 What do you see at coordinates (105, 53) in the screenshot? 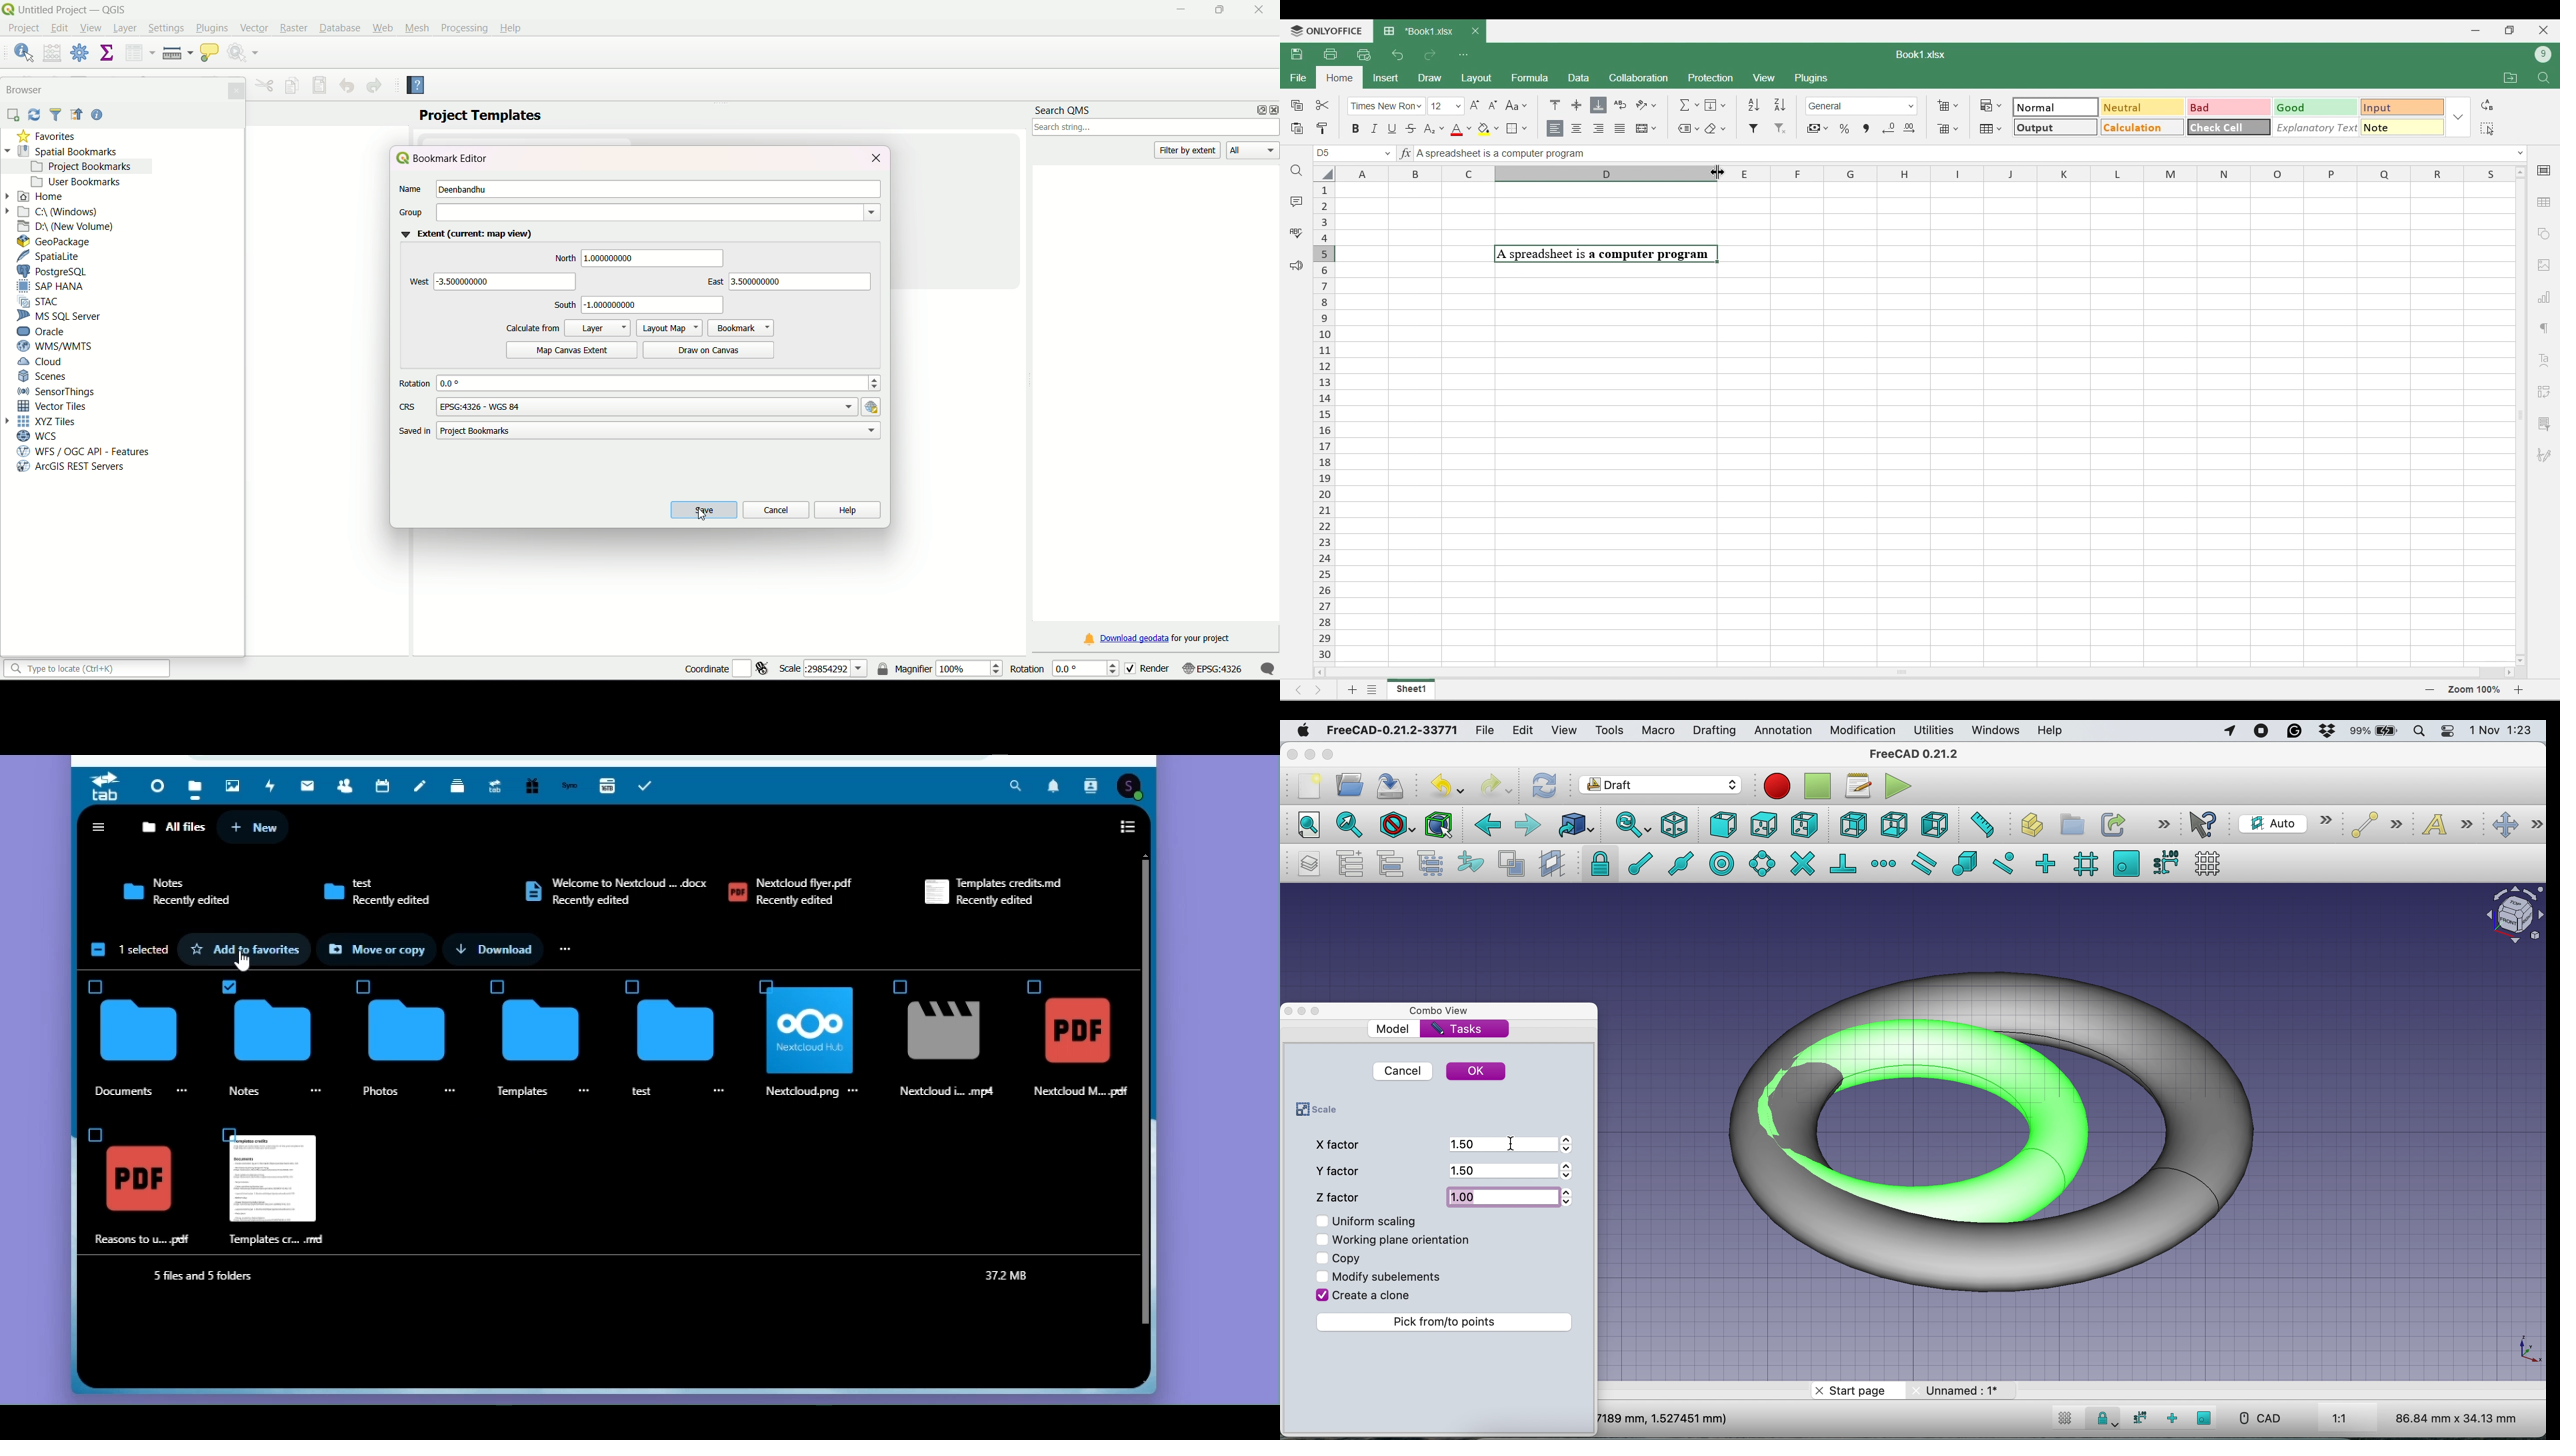
I see `show statistical summary` at bounding box center [105, 53].